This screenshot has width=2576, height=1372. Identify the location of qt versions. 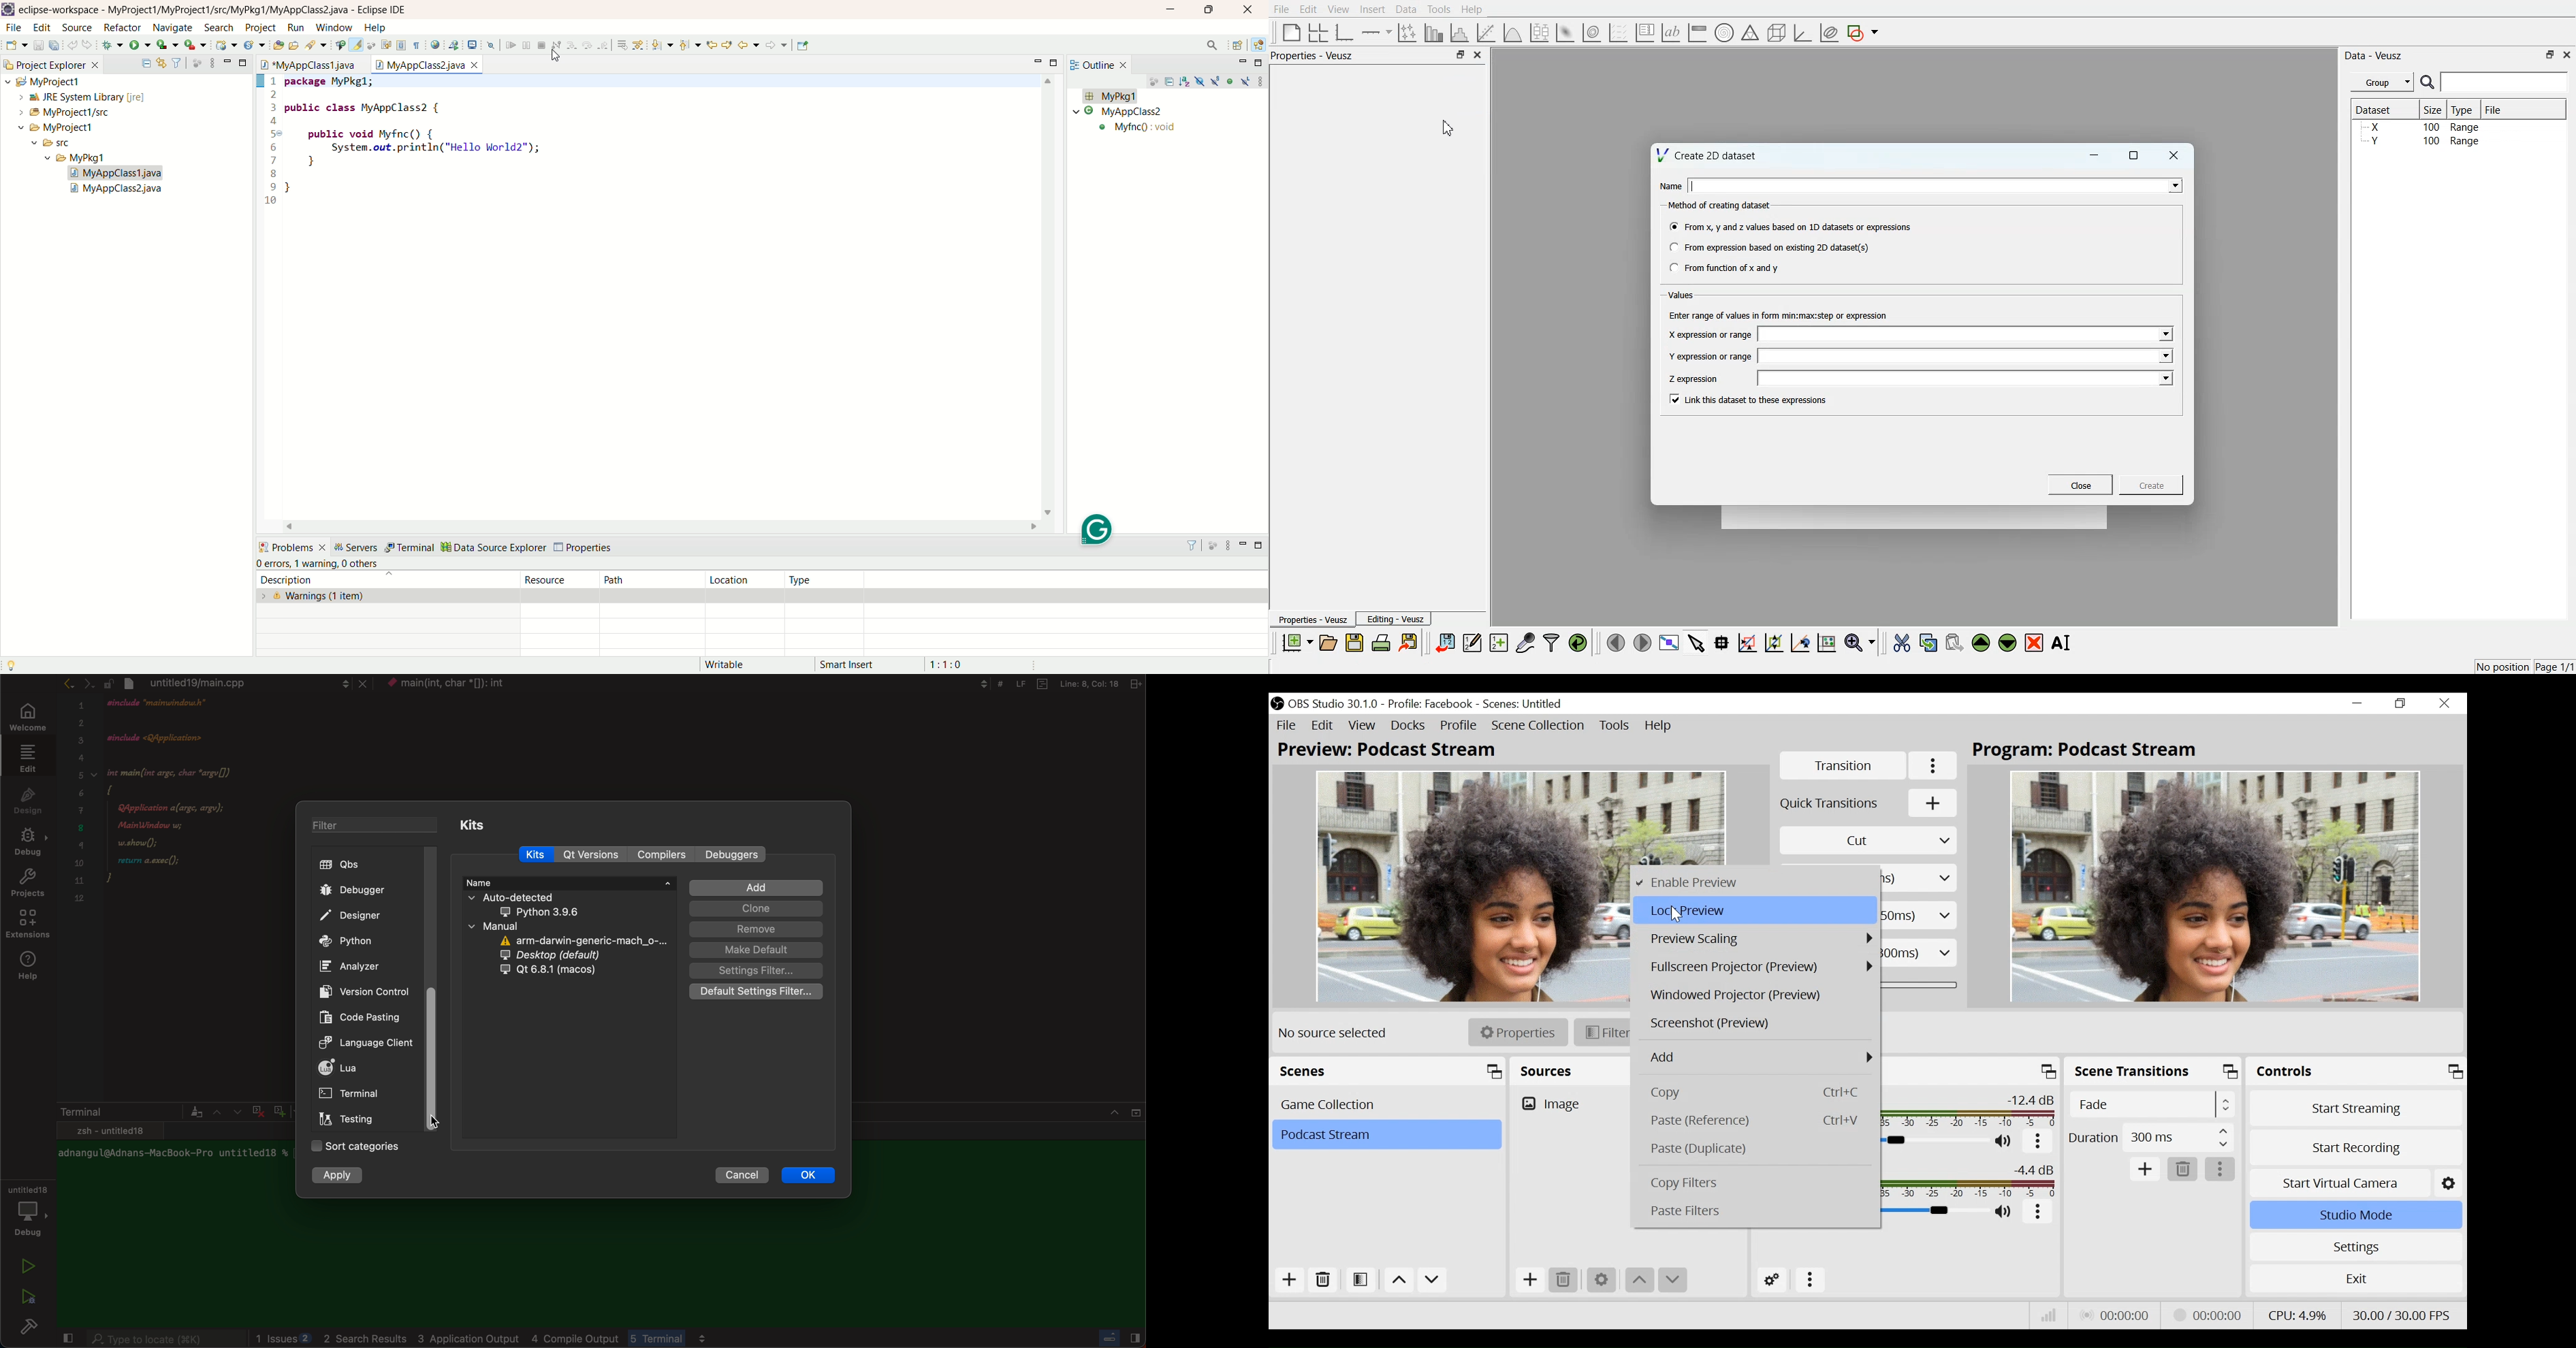
(591, 855).